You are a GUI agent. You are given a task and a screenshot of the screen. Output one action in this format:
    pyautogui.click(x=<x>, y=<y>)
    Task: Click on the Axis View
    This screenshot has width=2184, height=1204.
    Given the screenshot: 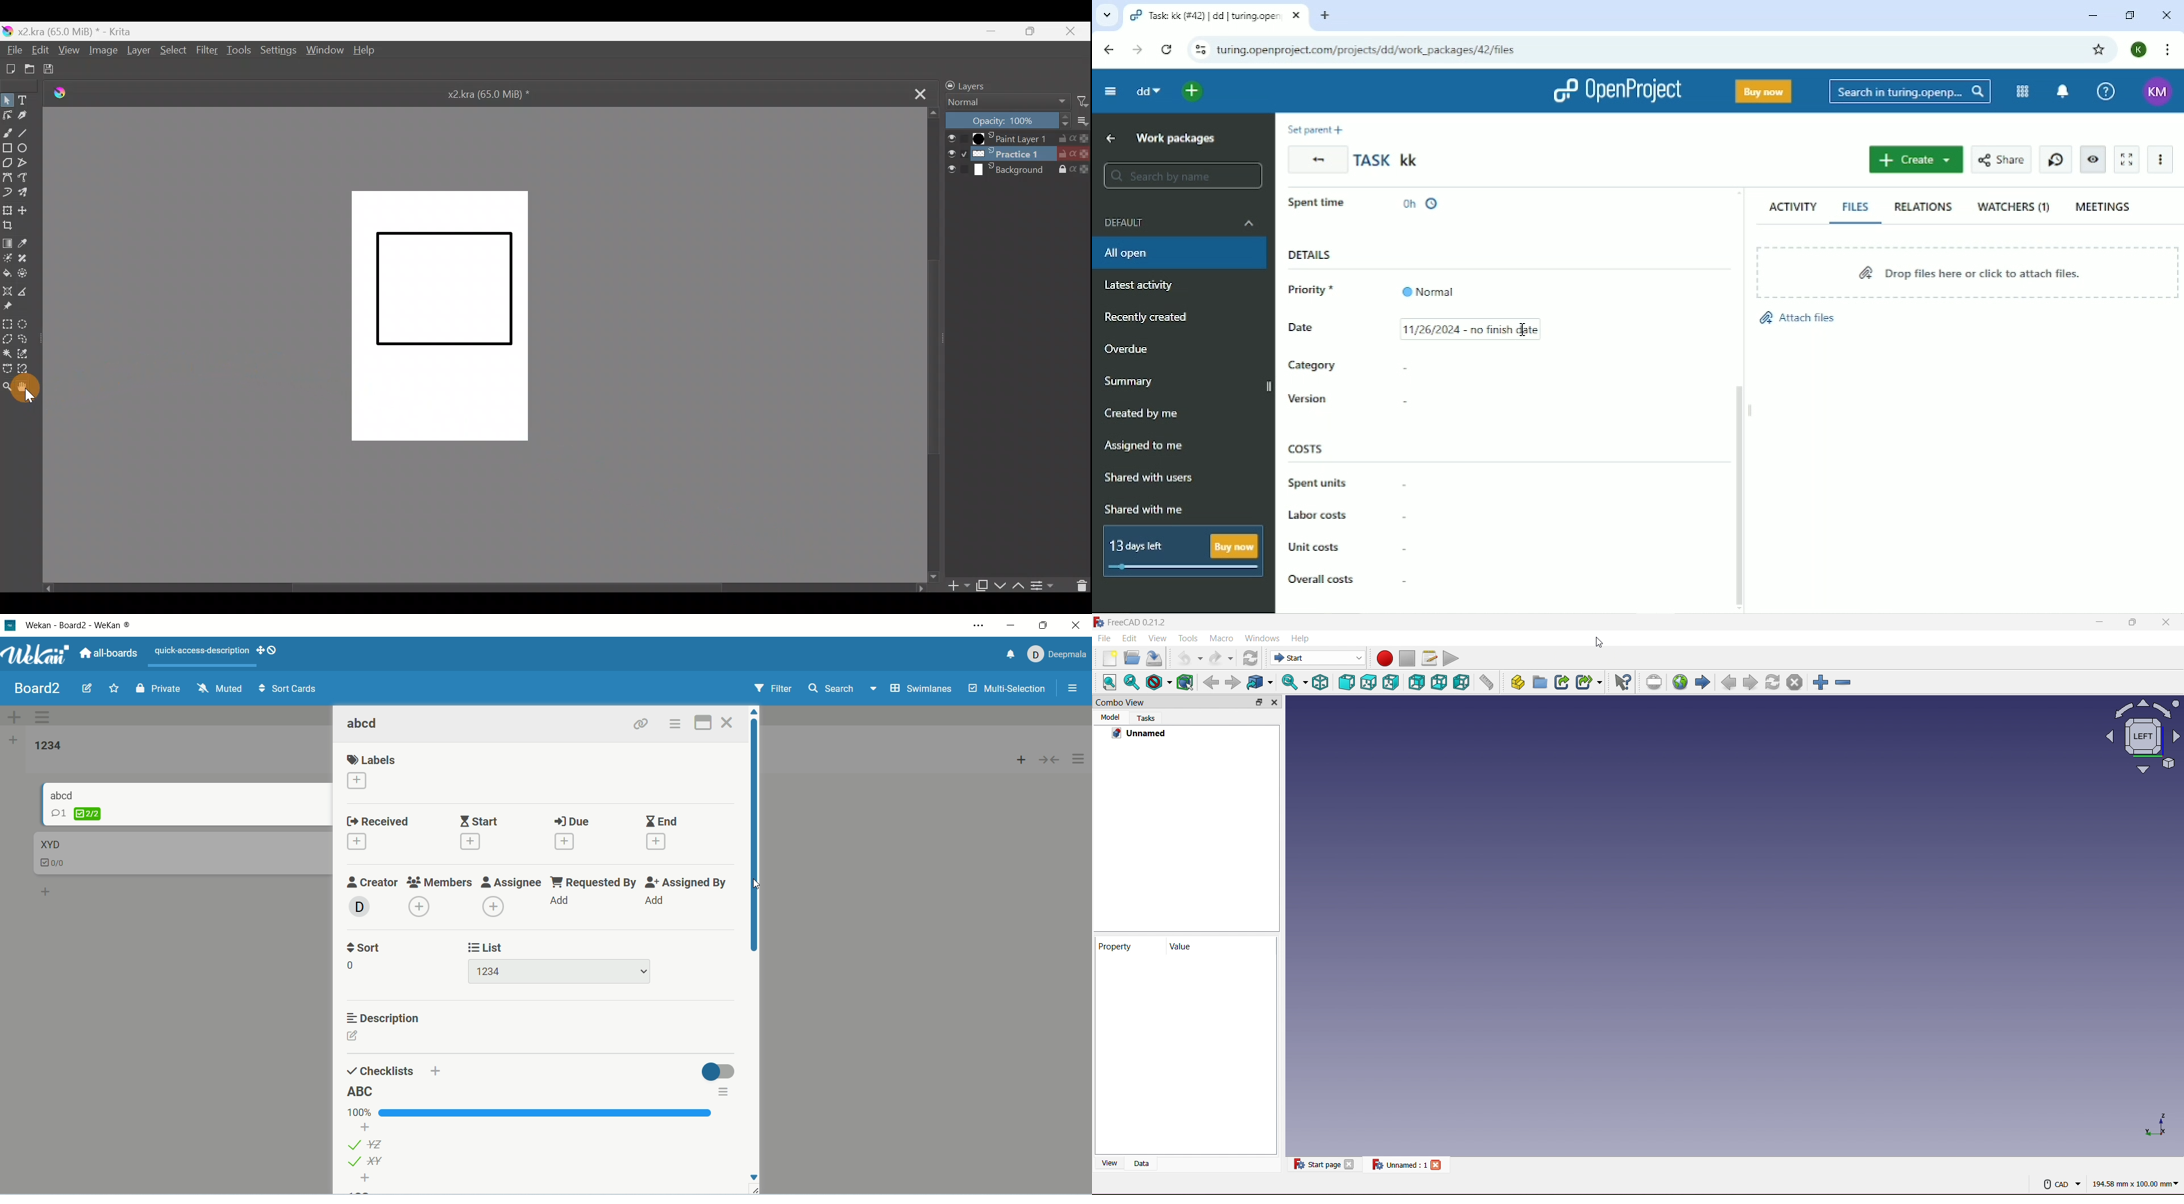 What is the action you would take?
    pyautogui.click(x=2144, y=736)
    